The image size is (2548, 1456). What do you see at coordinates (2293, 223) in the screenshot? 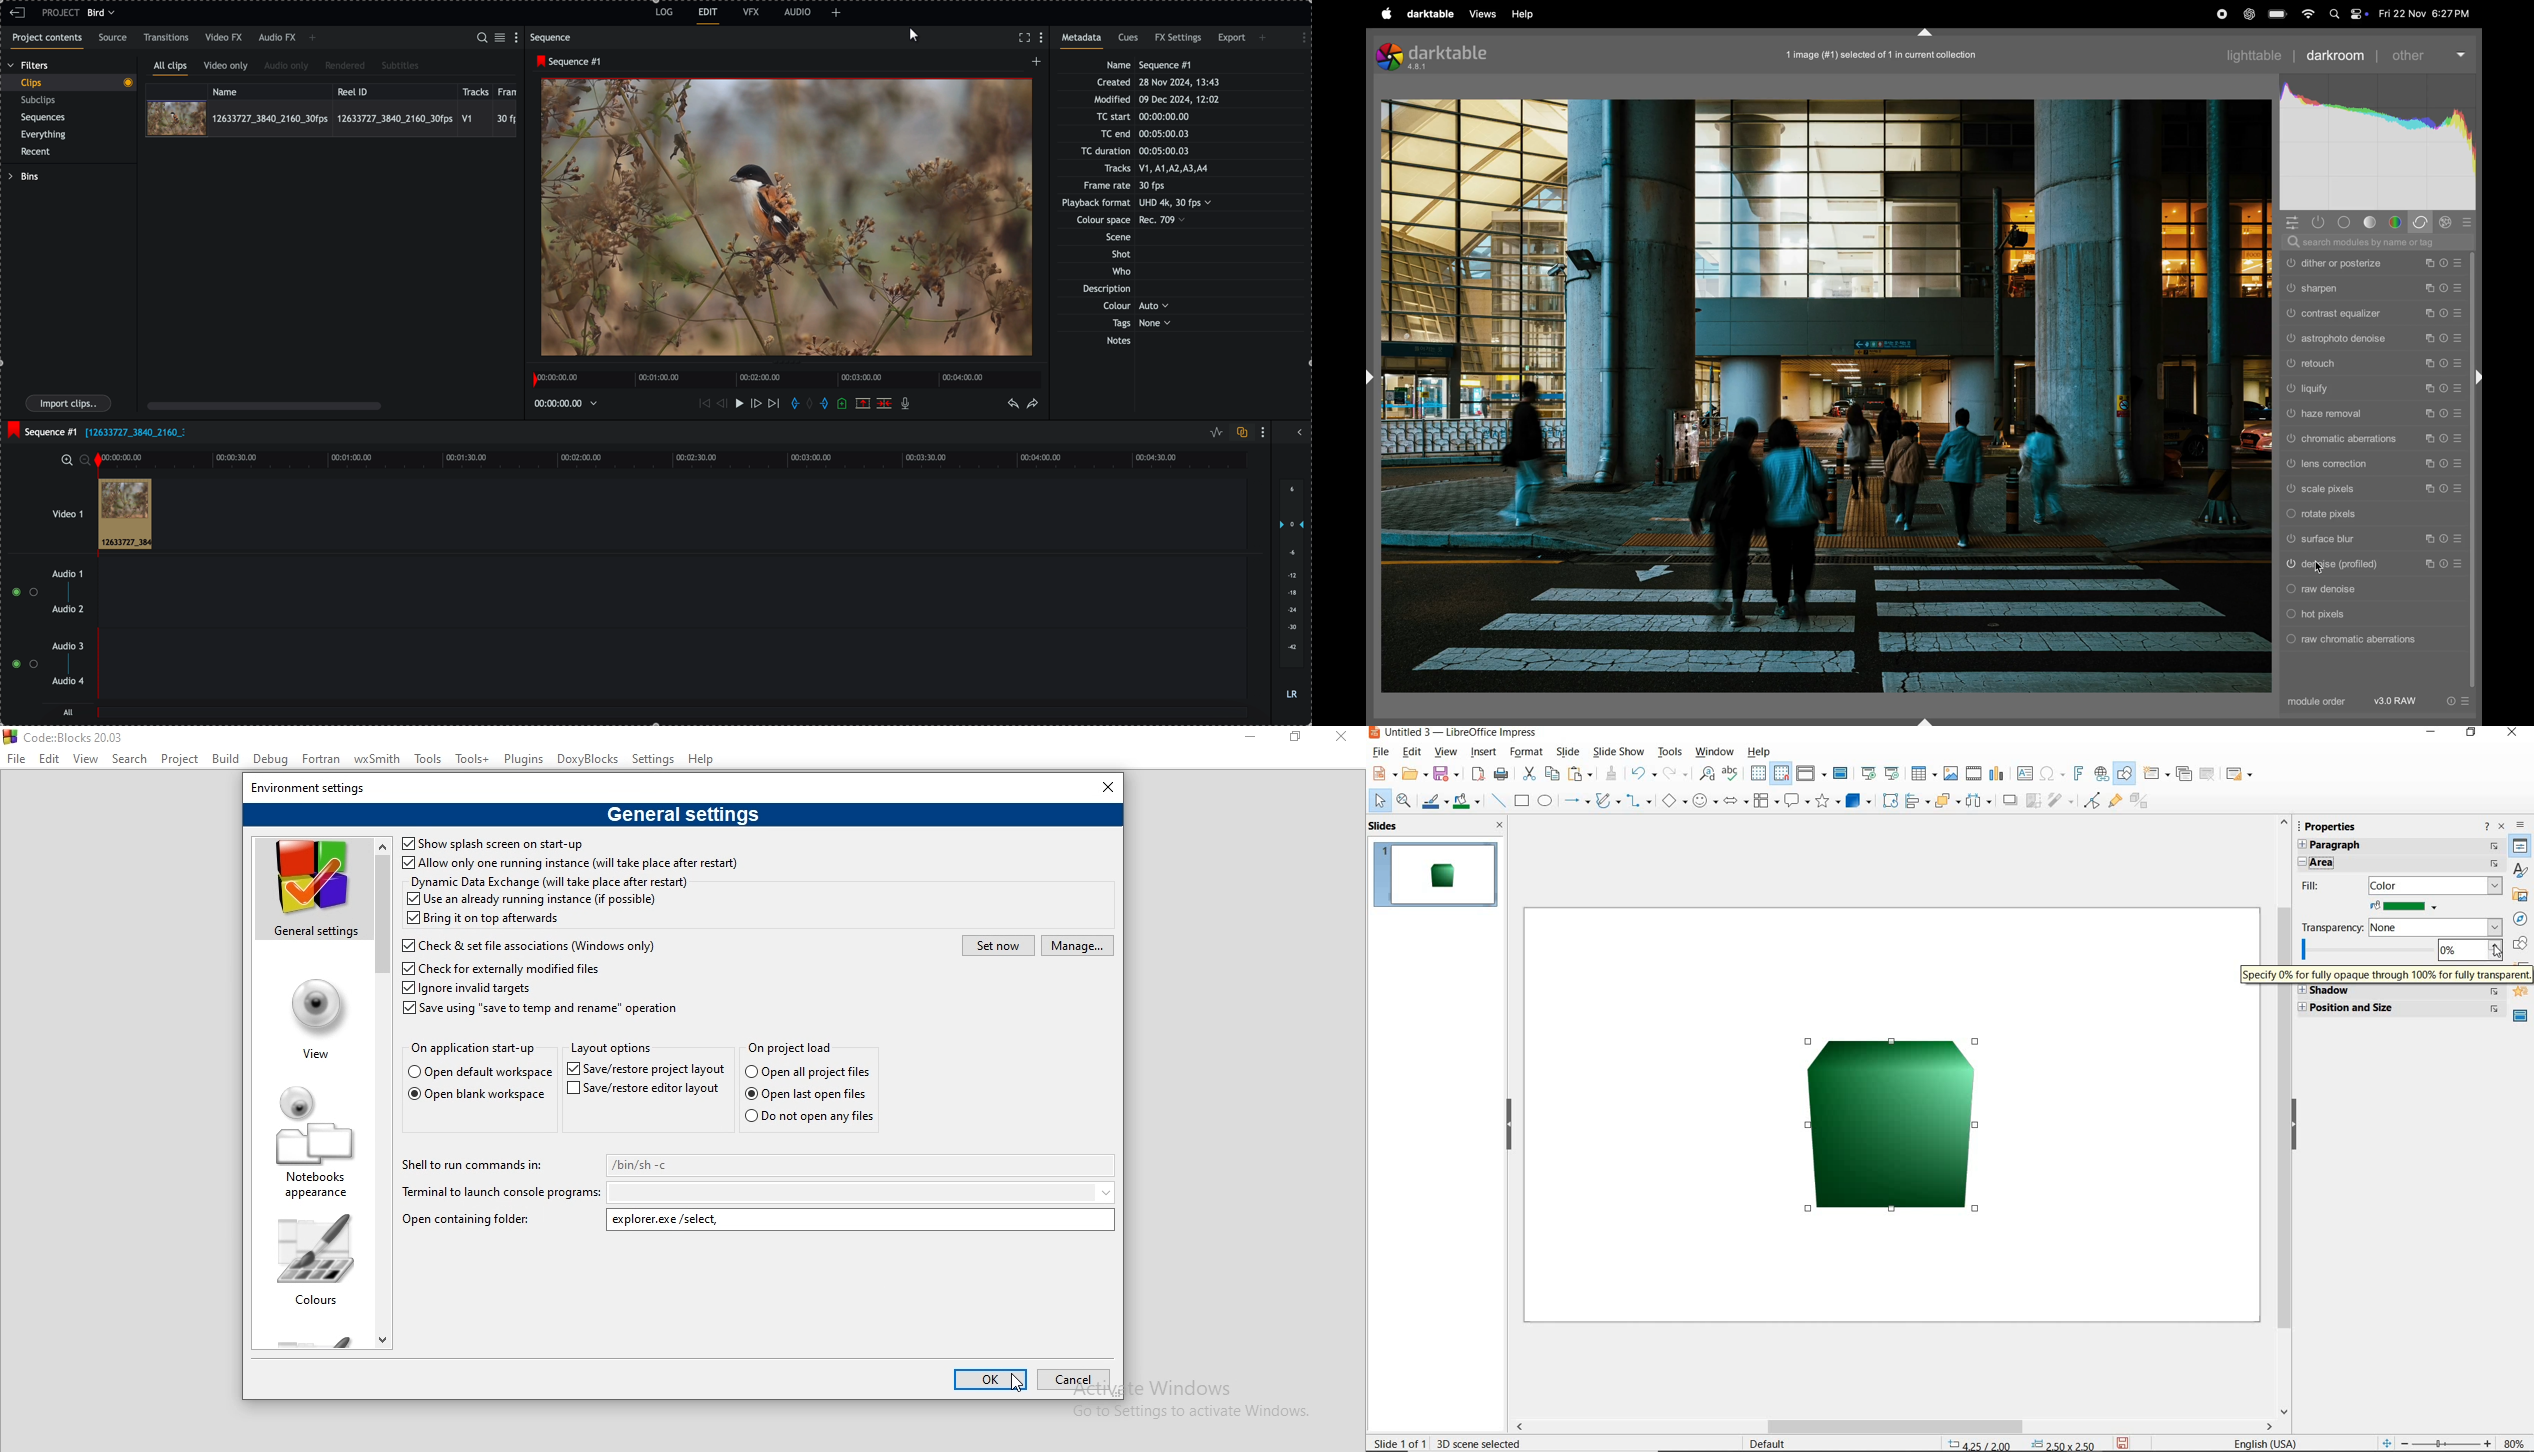
I see `quick acess panel` at bounding box center [2293, 223].